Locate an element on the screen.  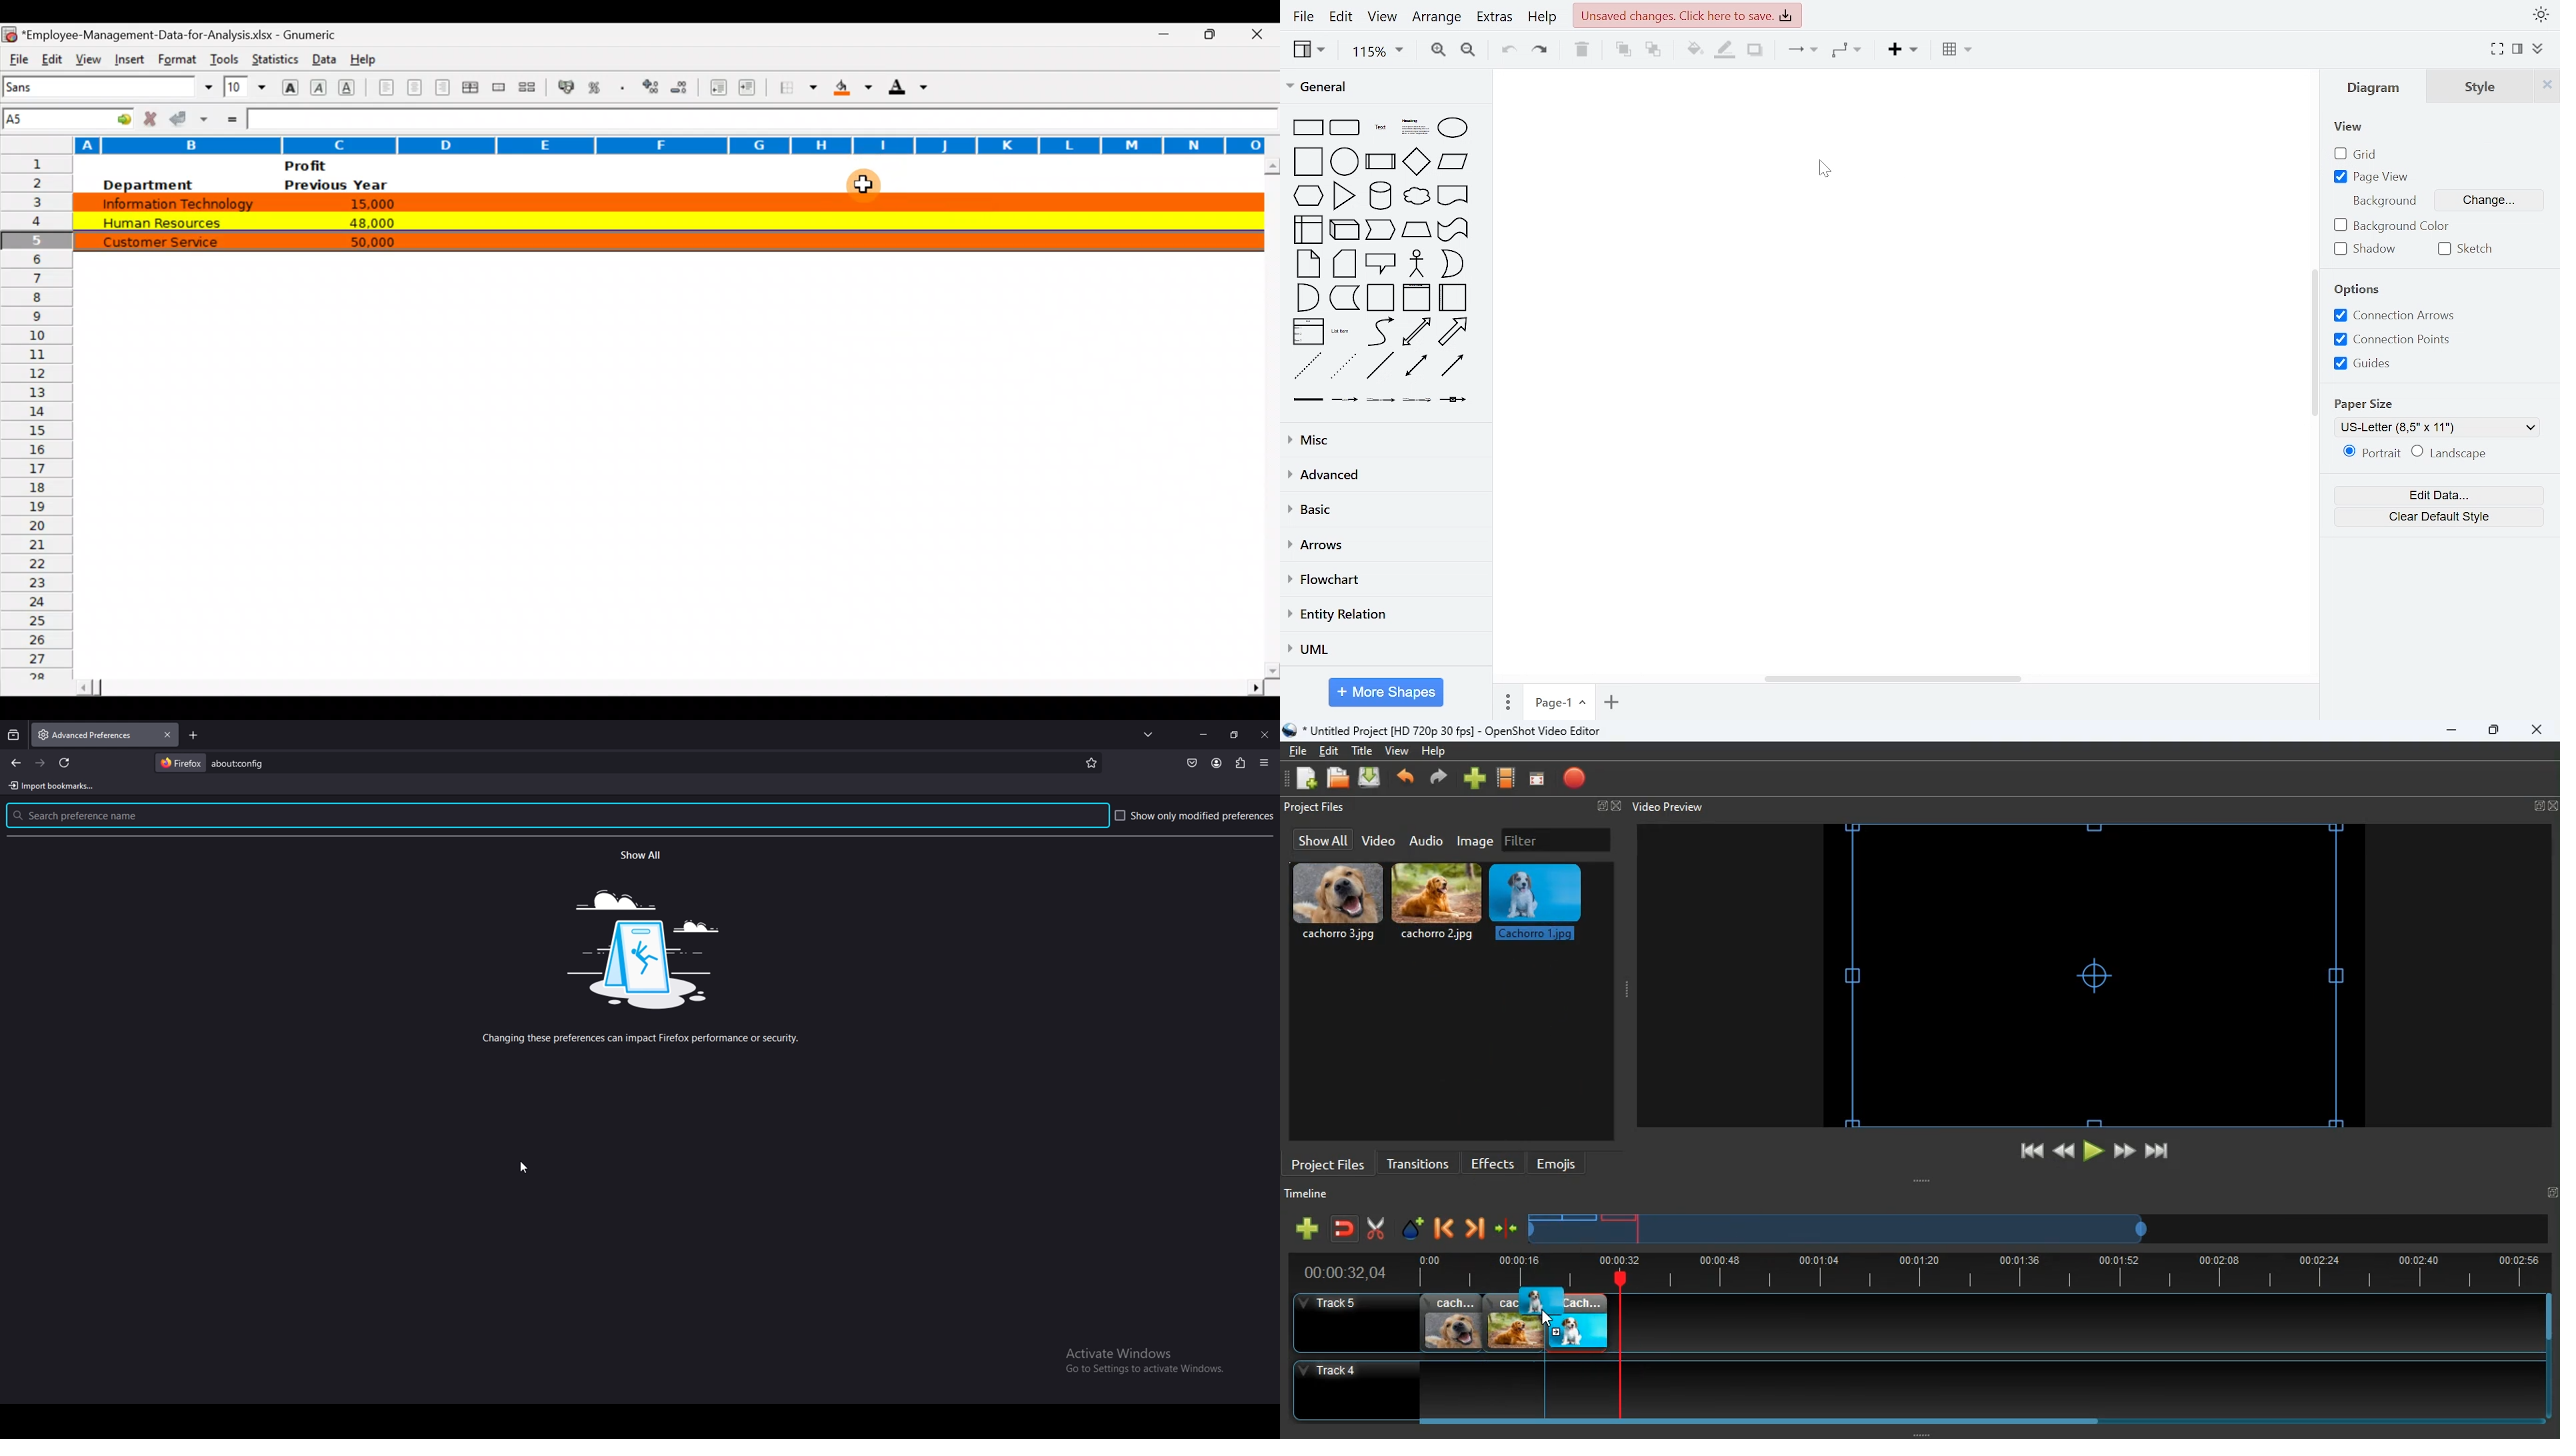
Italic is located at coordinates (319, 89).